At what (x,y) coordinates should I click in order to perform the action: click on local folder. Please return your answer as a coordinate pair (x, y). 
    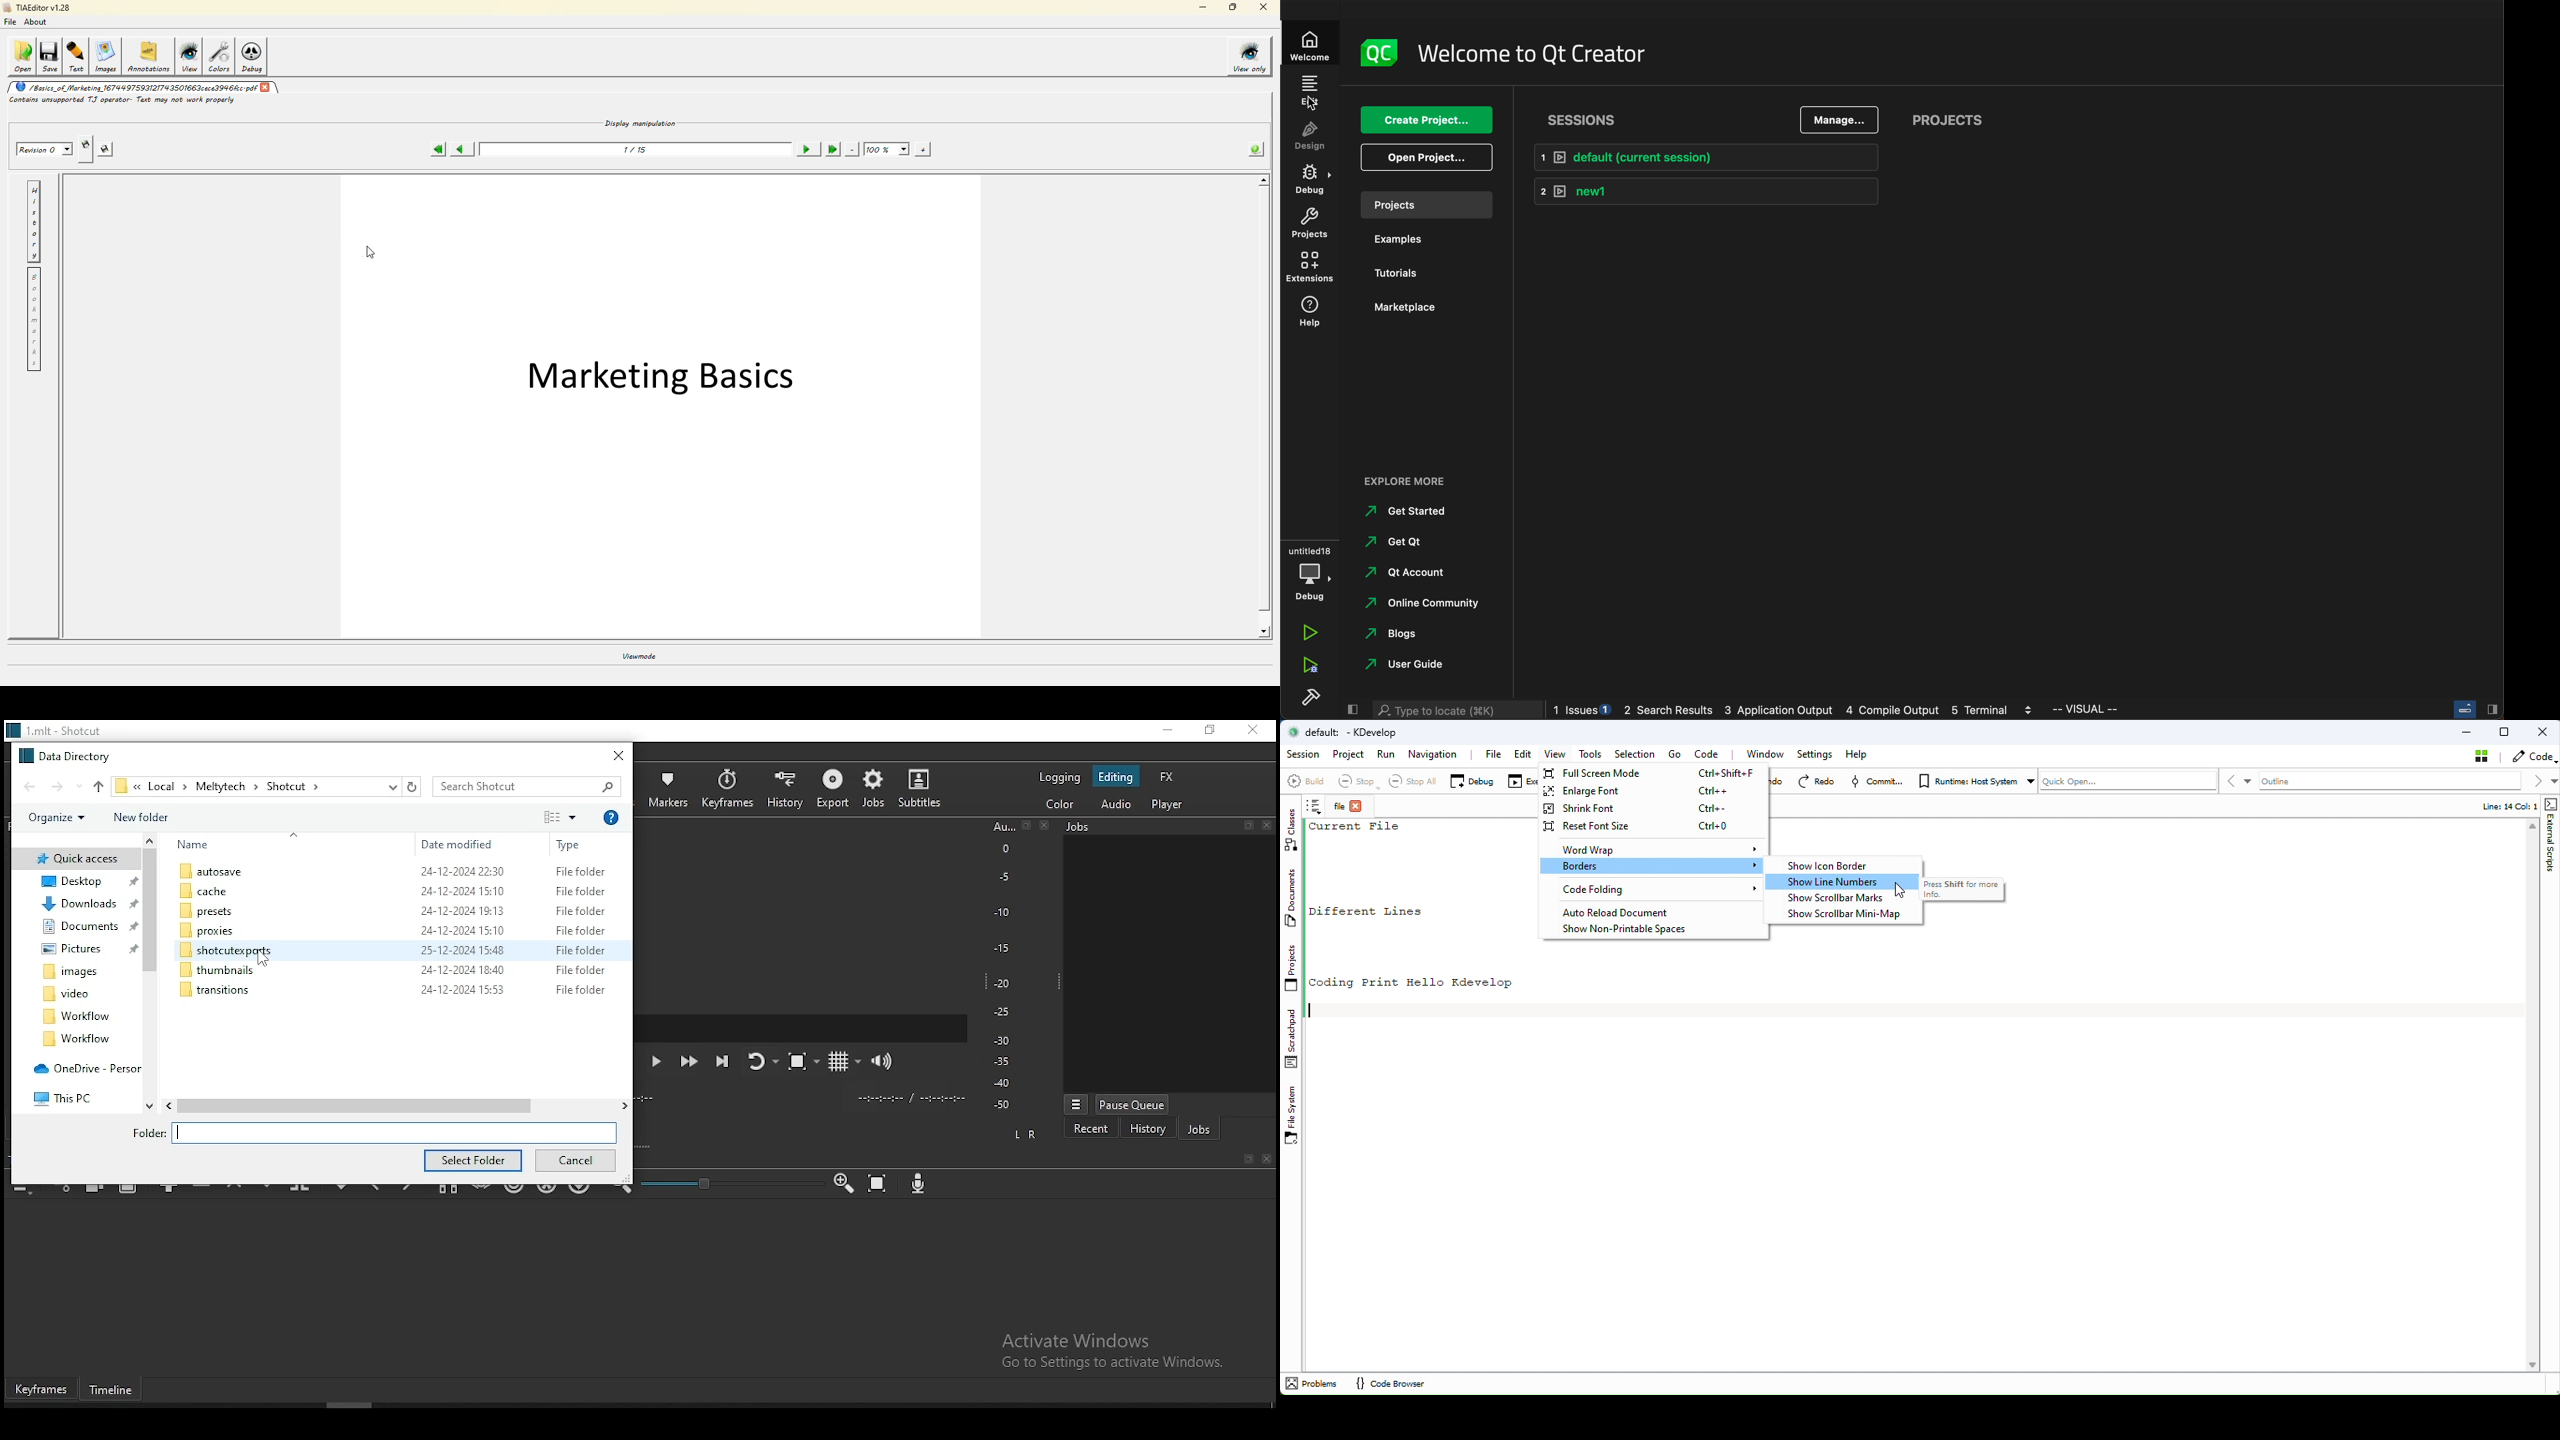
    Looking at the image, I should click on (82, 905).